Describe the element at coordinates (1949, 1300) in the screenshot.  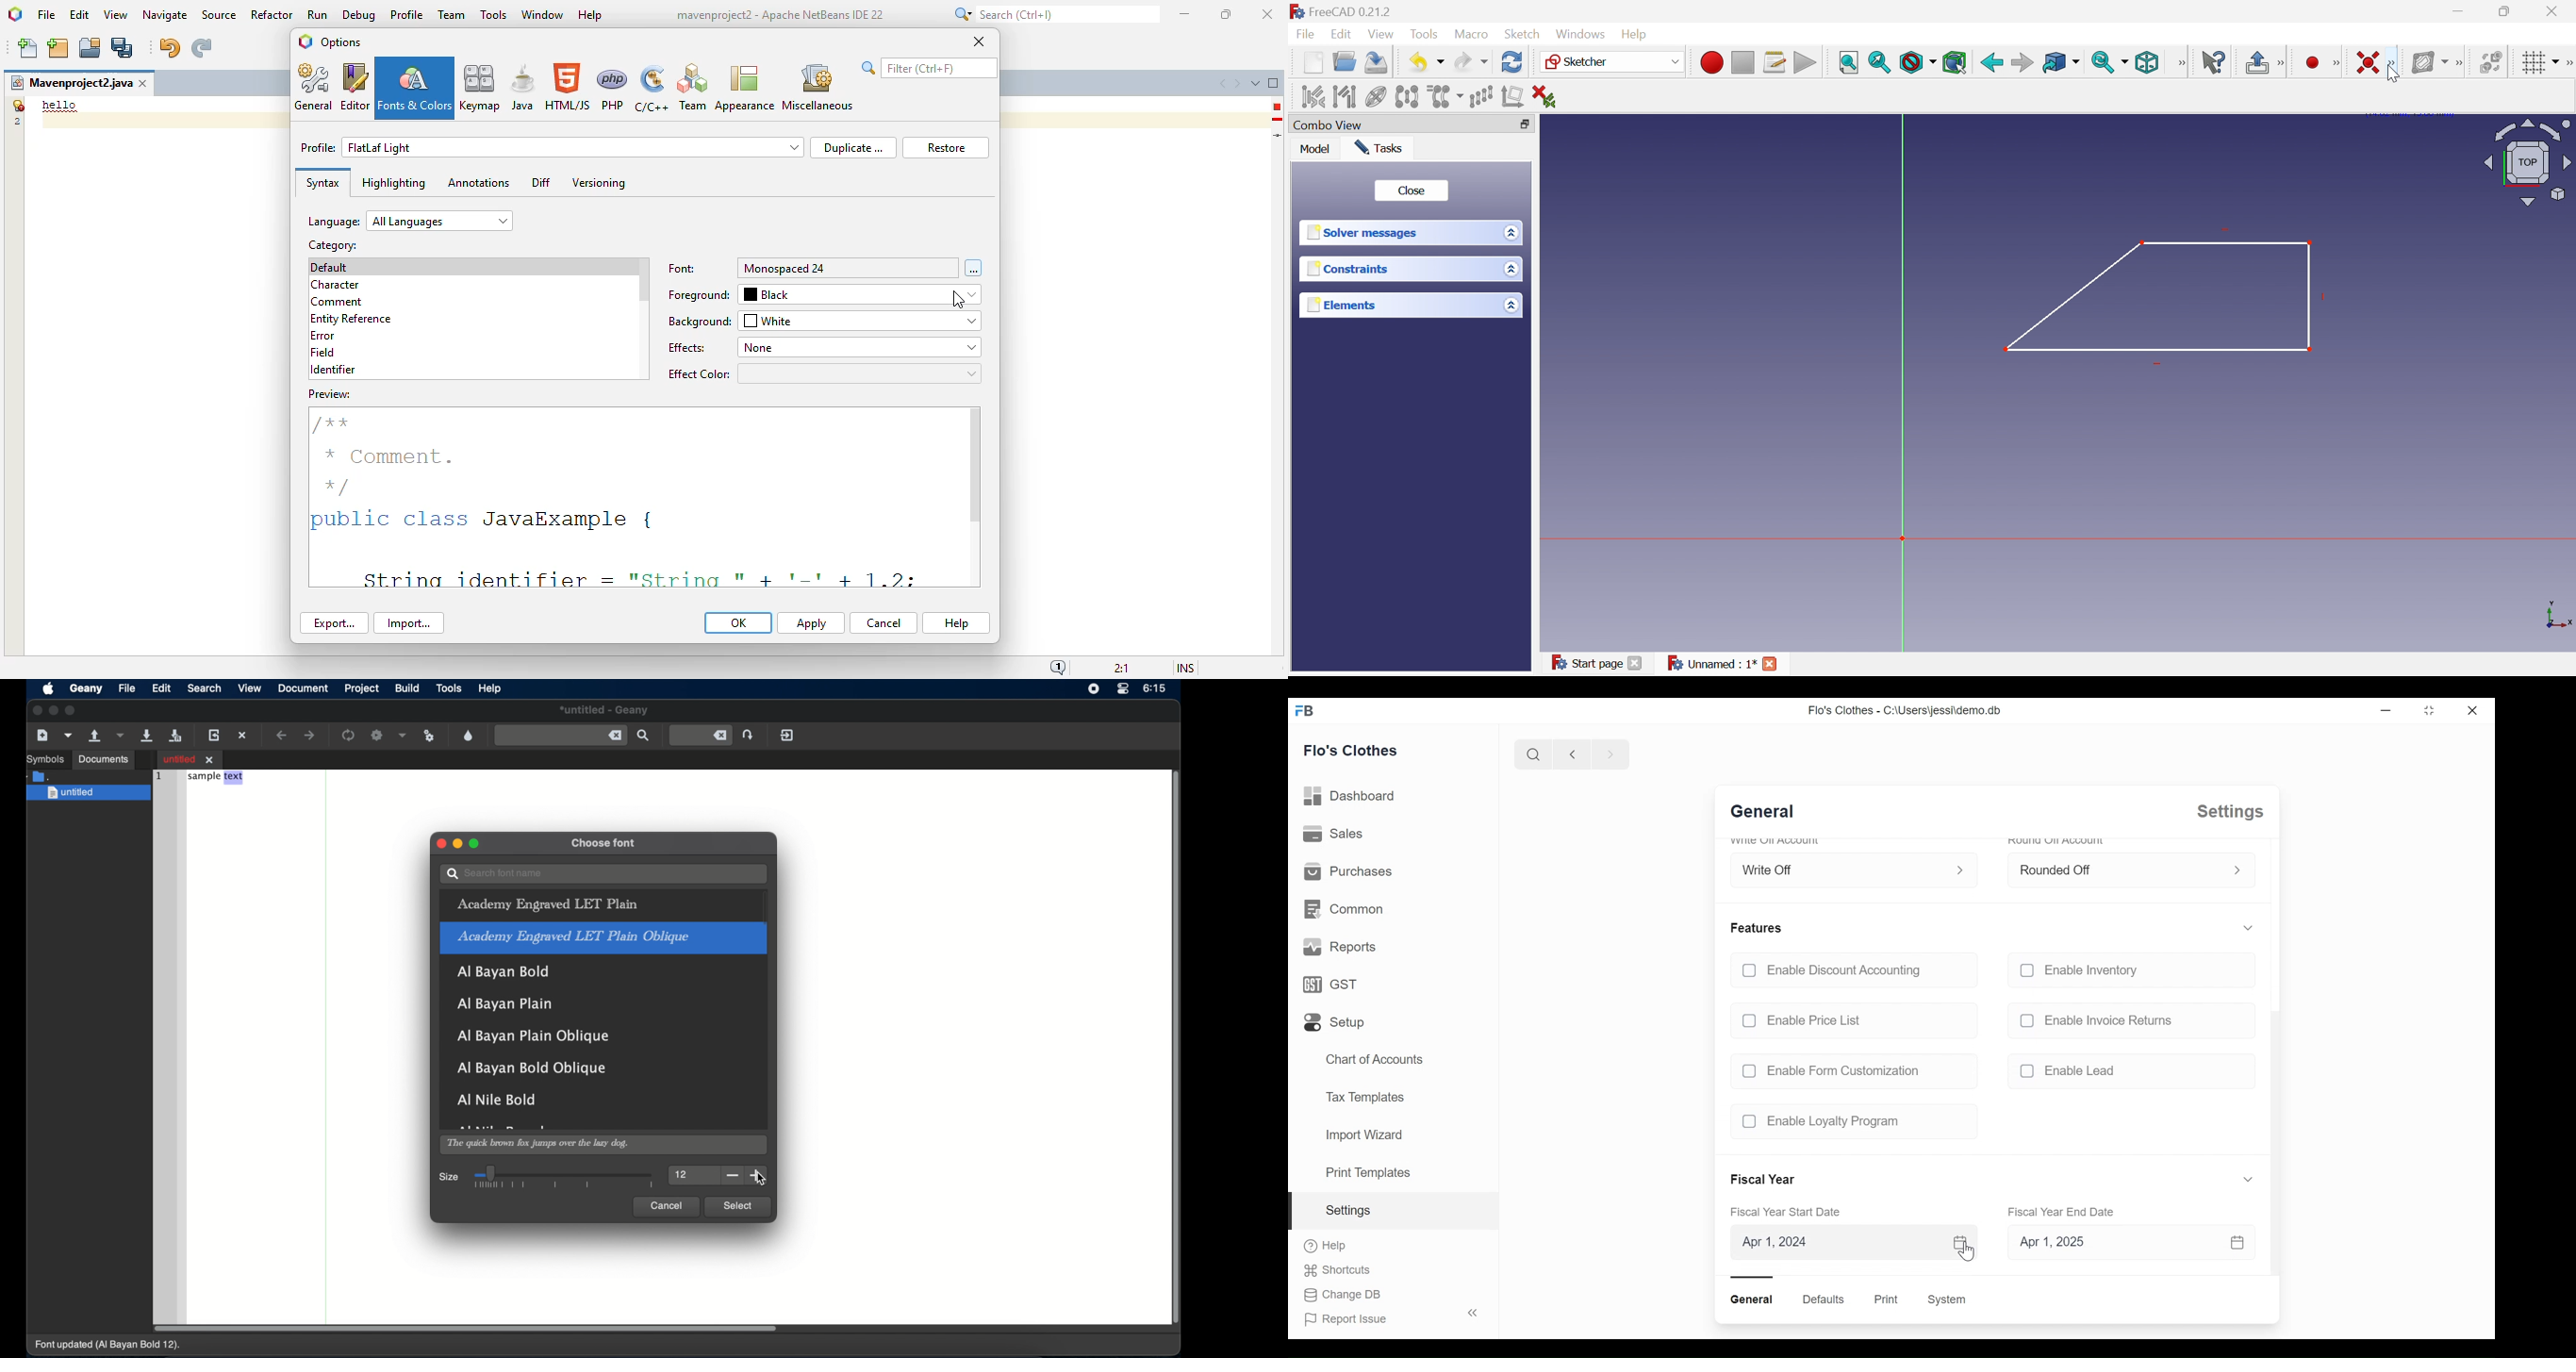
I see `System` at that location.